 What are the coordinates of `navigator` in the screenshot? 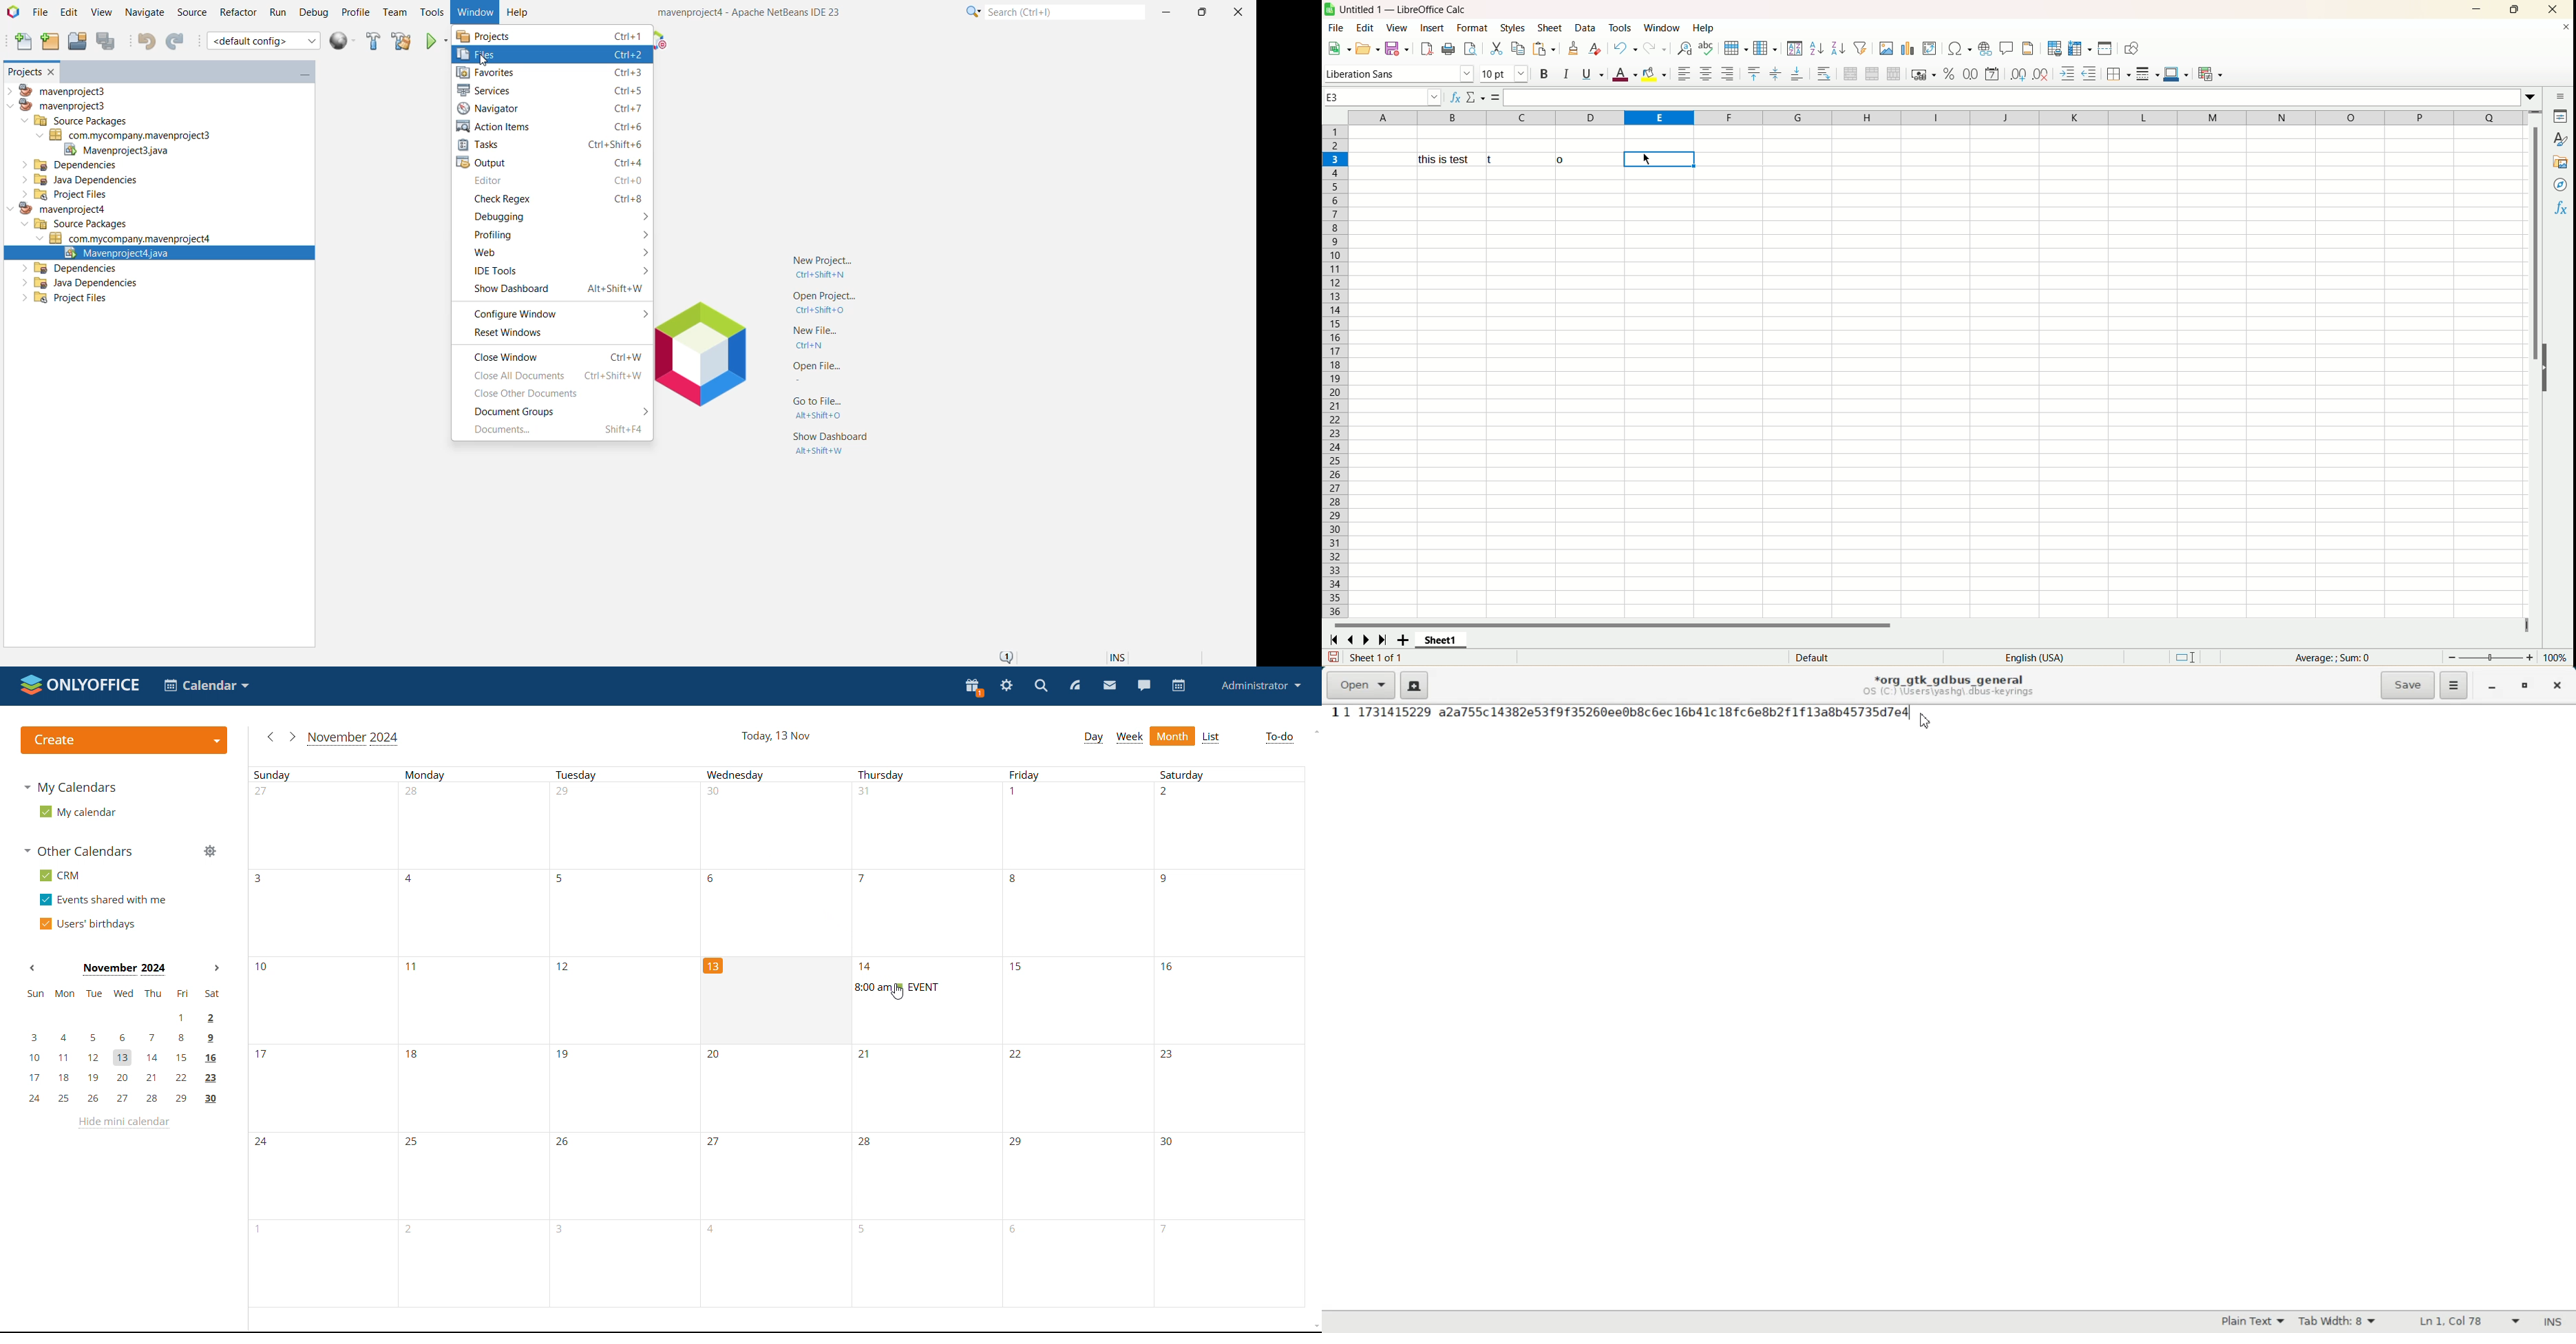 It's located at (2560, 186).